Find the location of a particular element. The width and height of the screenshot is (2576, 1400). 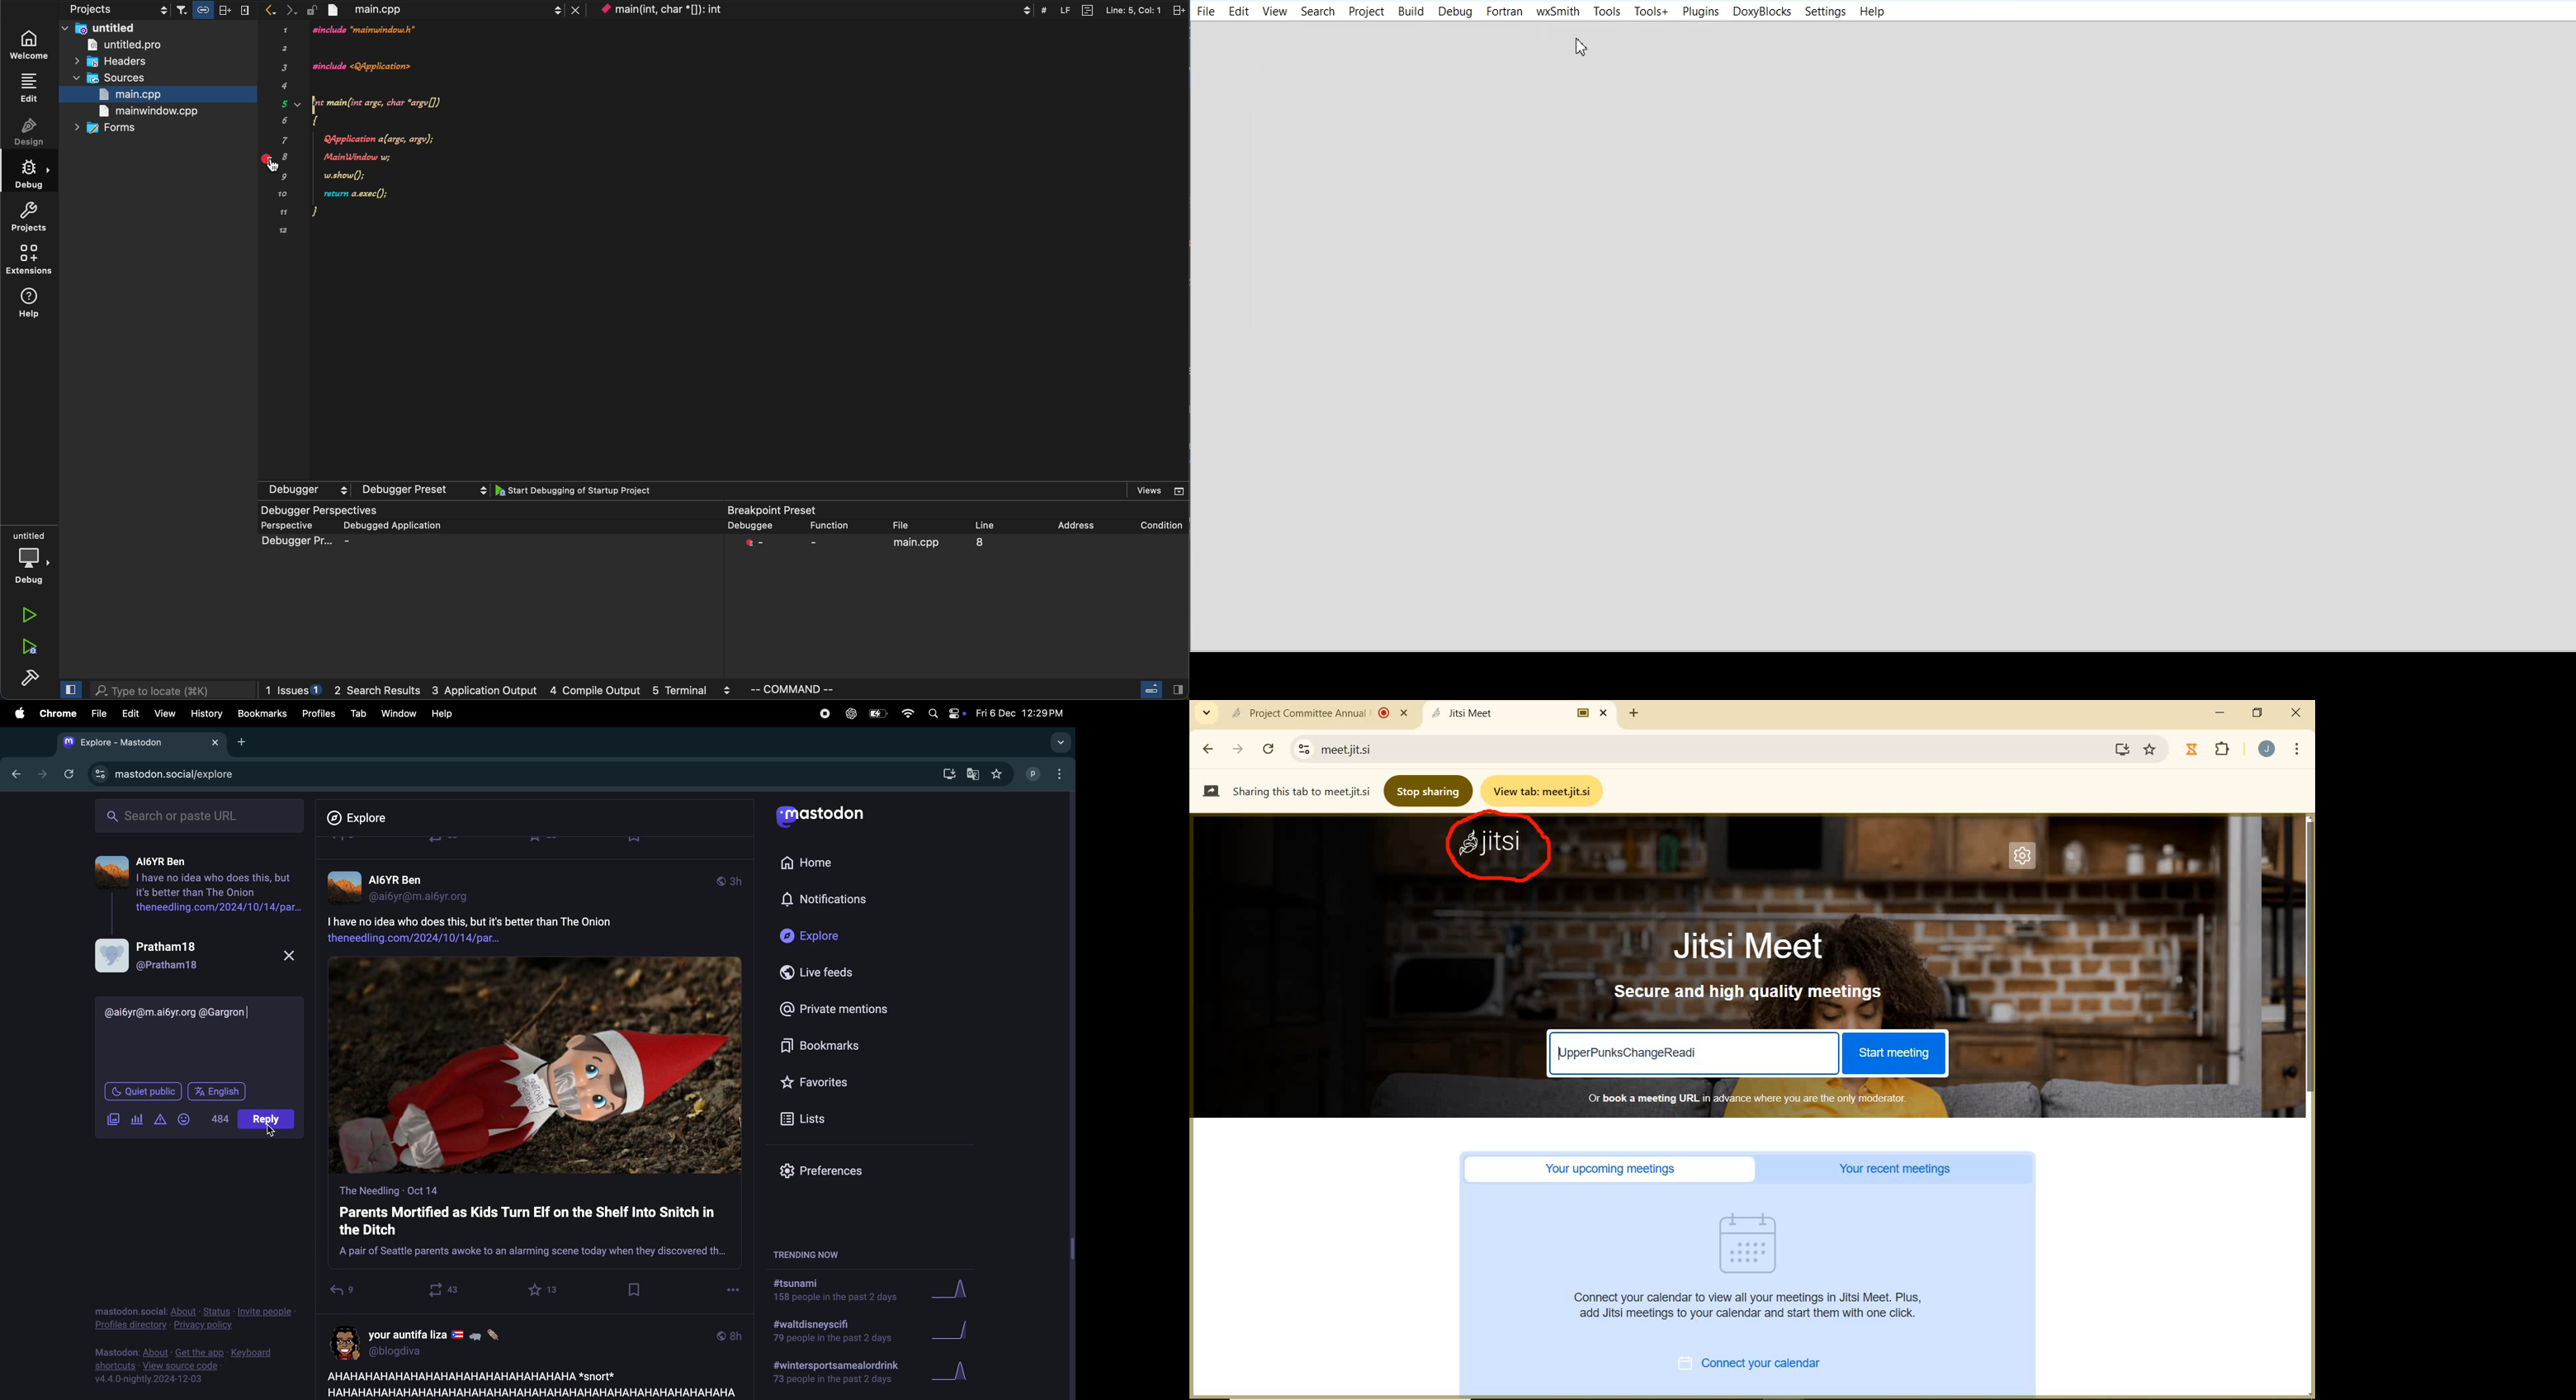

terminal is located at coordinates (693, 691).